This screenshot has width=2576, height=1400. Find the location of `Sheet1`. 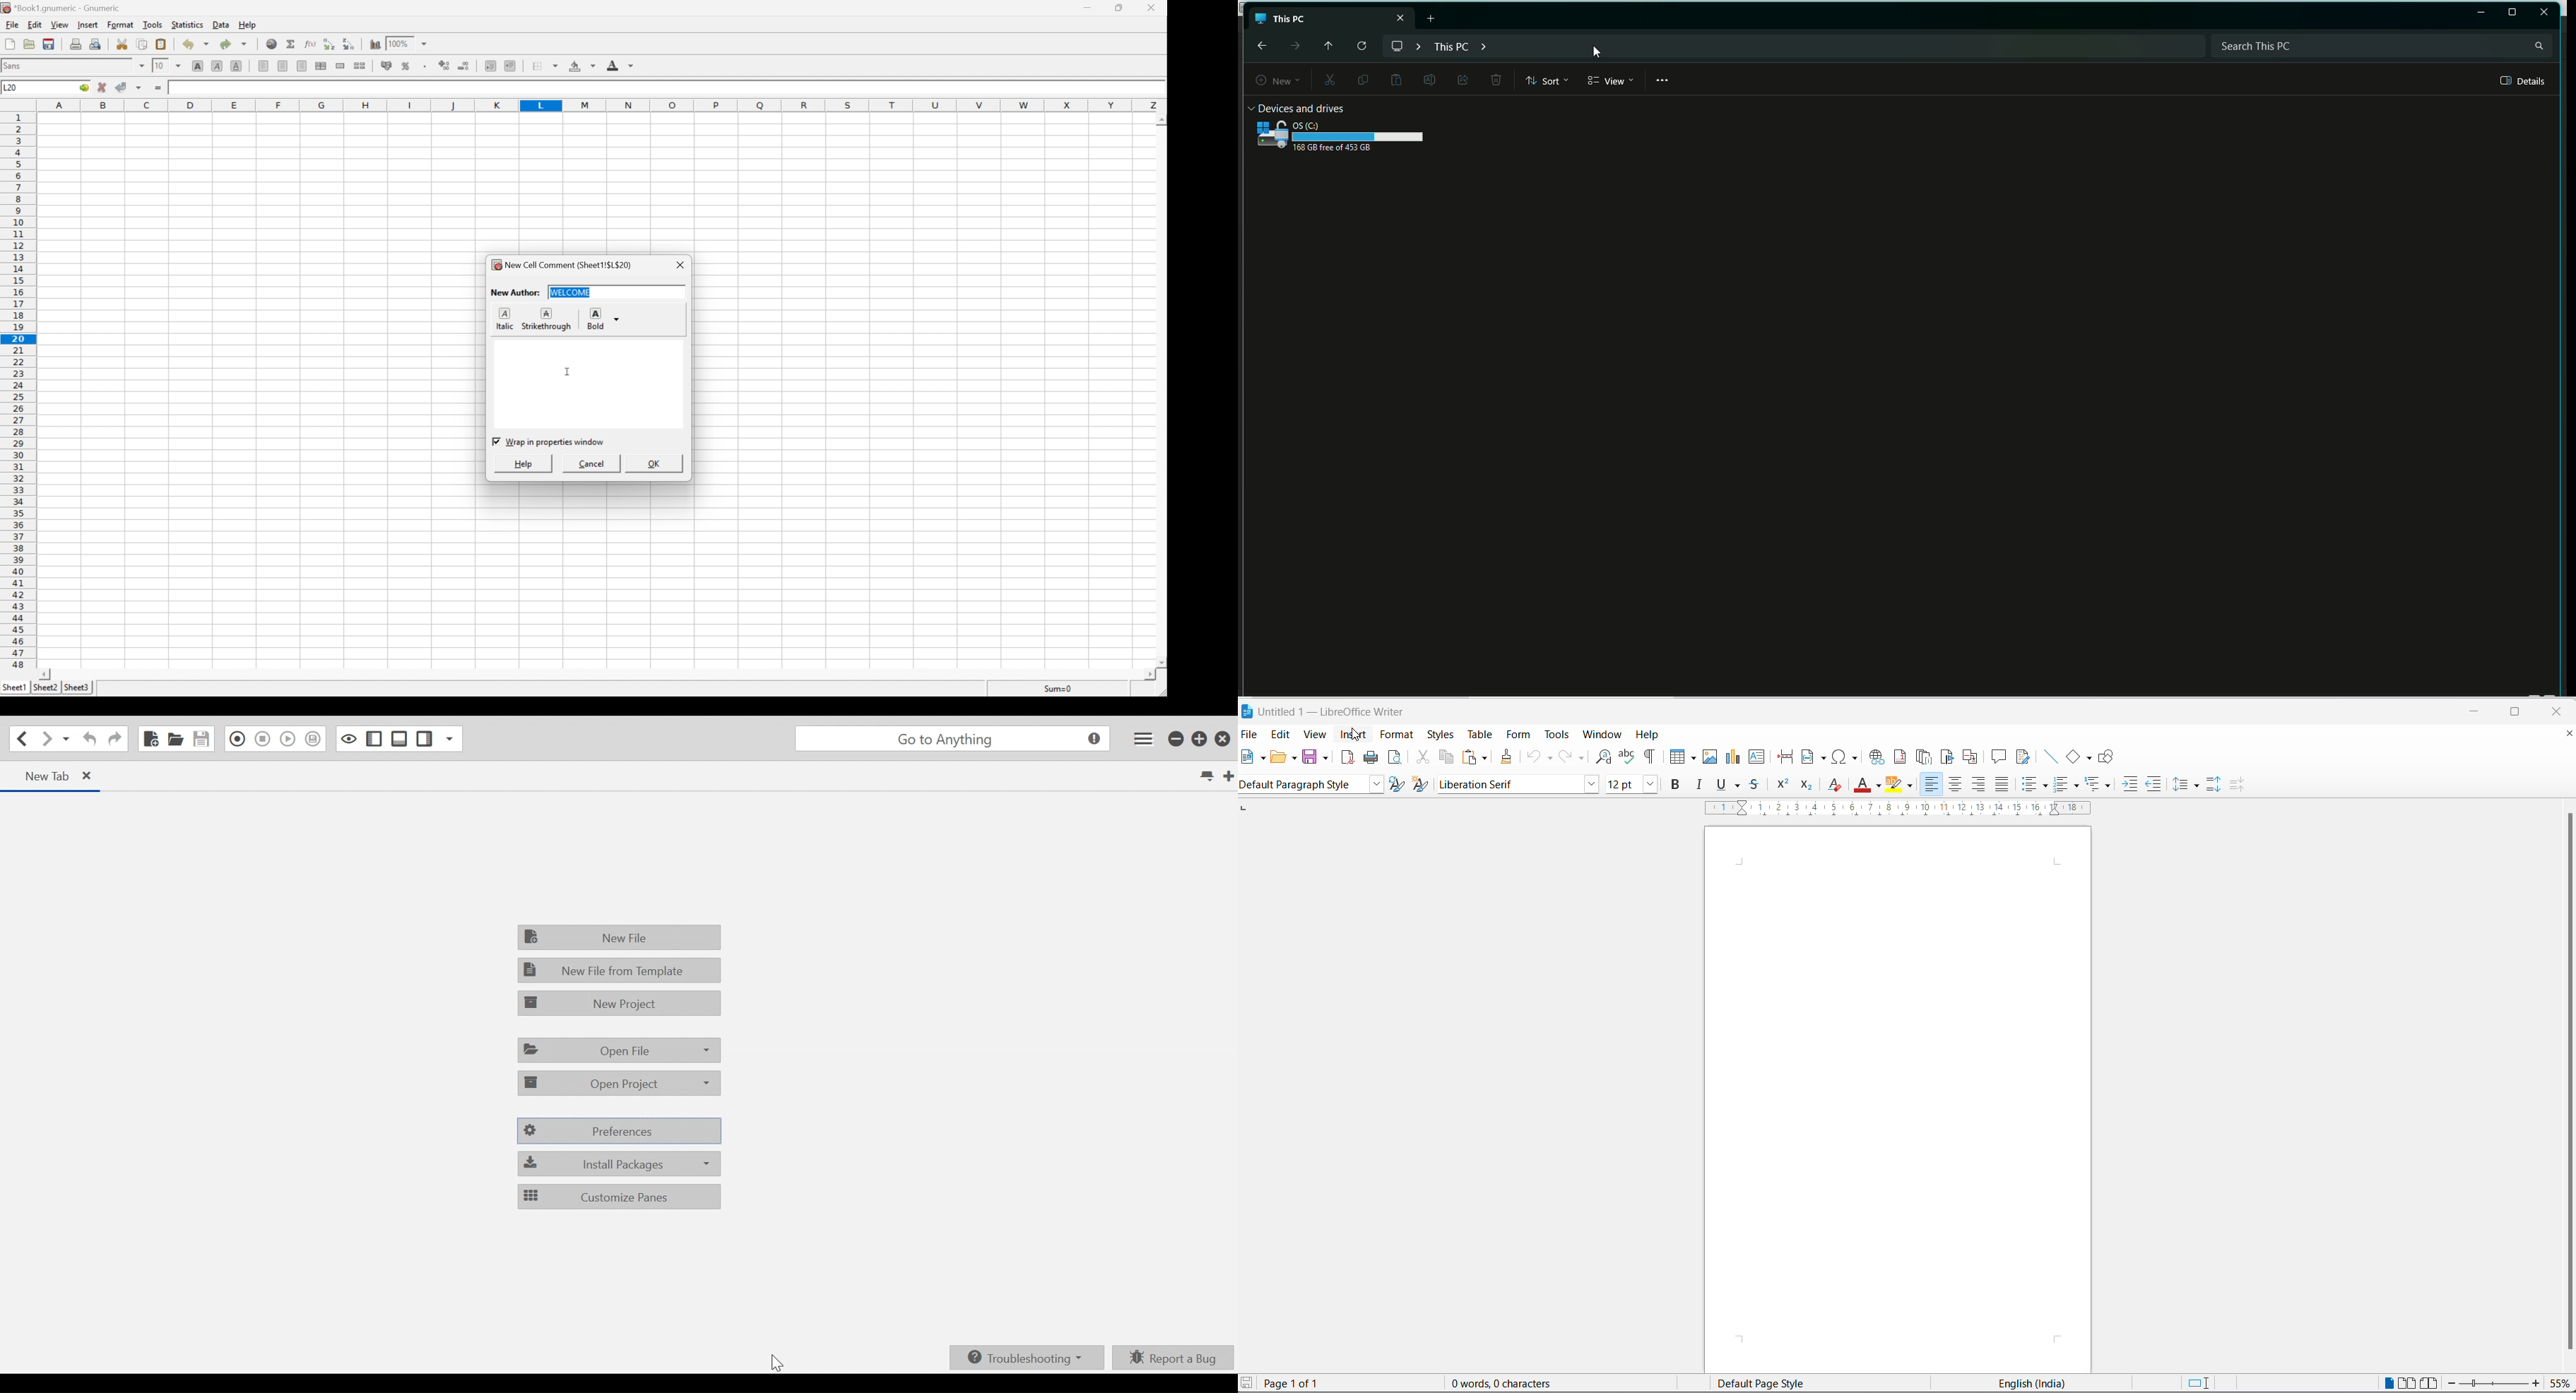

Sheet1 is located at coordinates (16, 687).